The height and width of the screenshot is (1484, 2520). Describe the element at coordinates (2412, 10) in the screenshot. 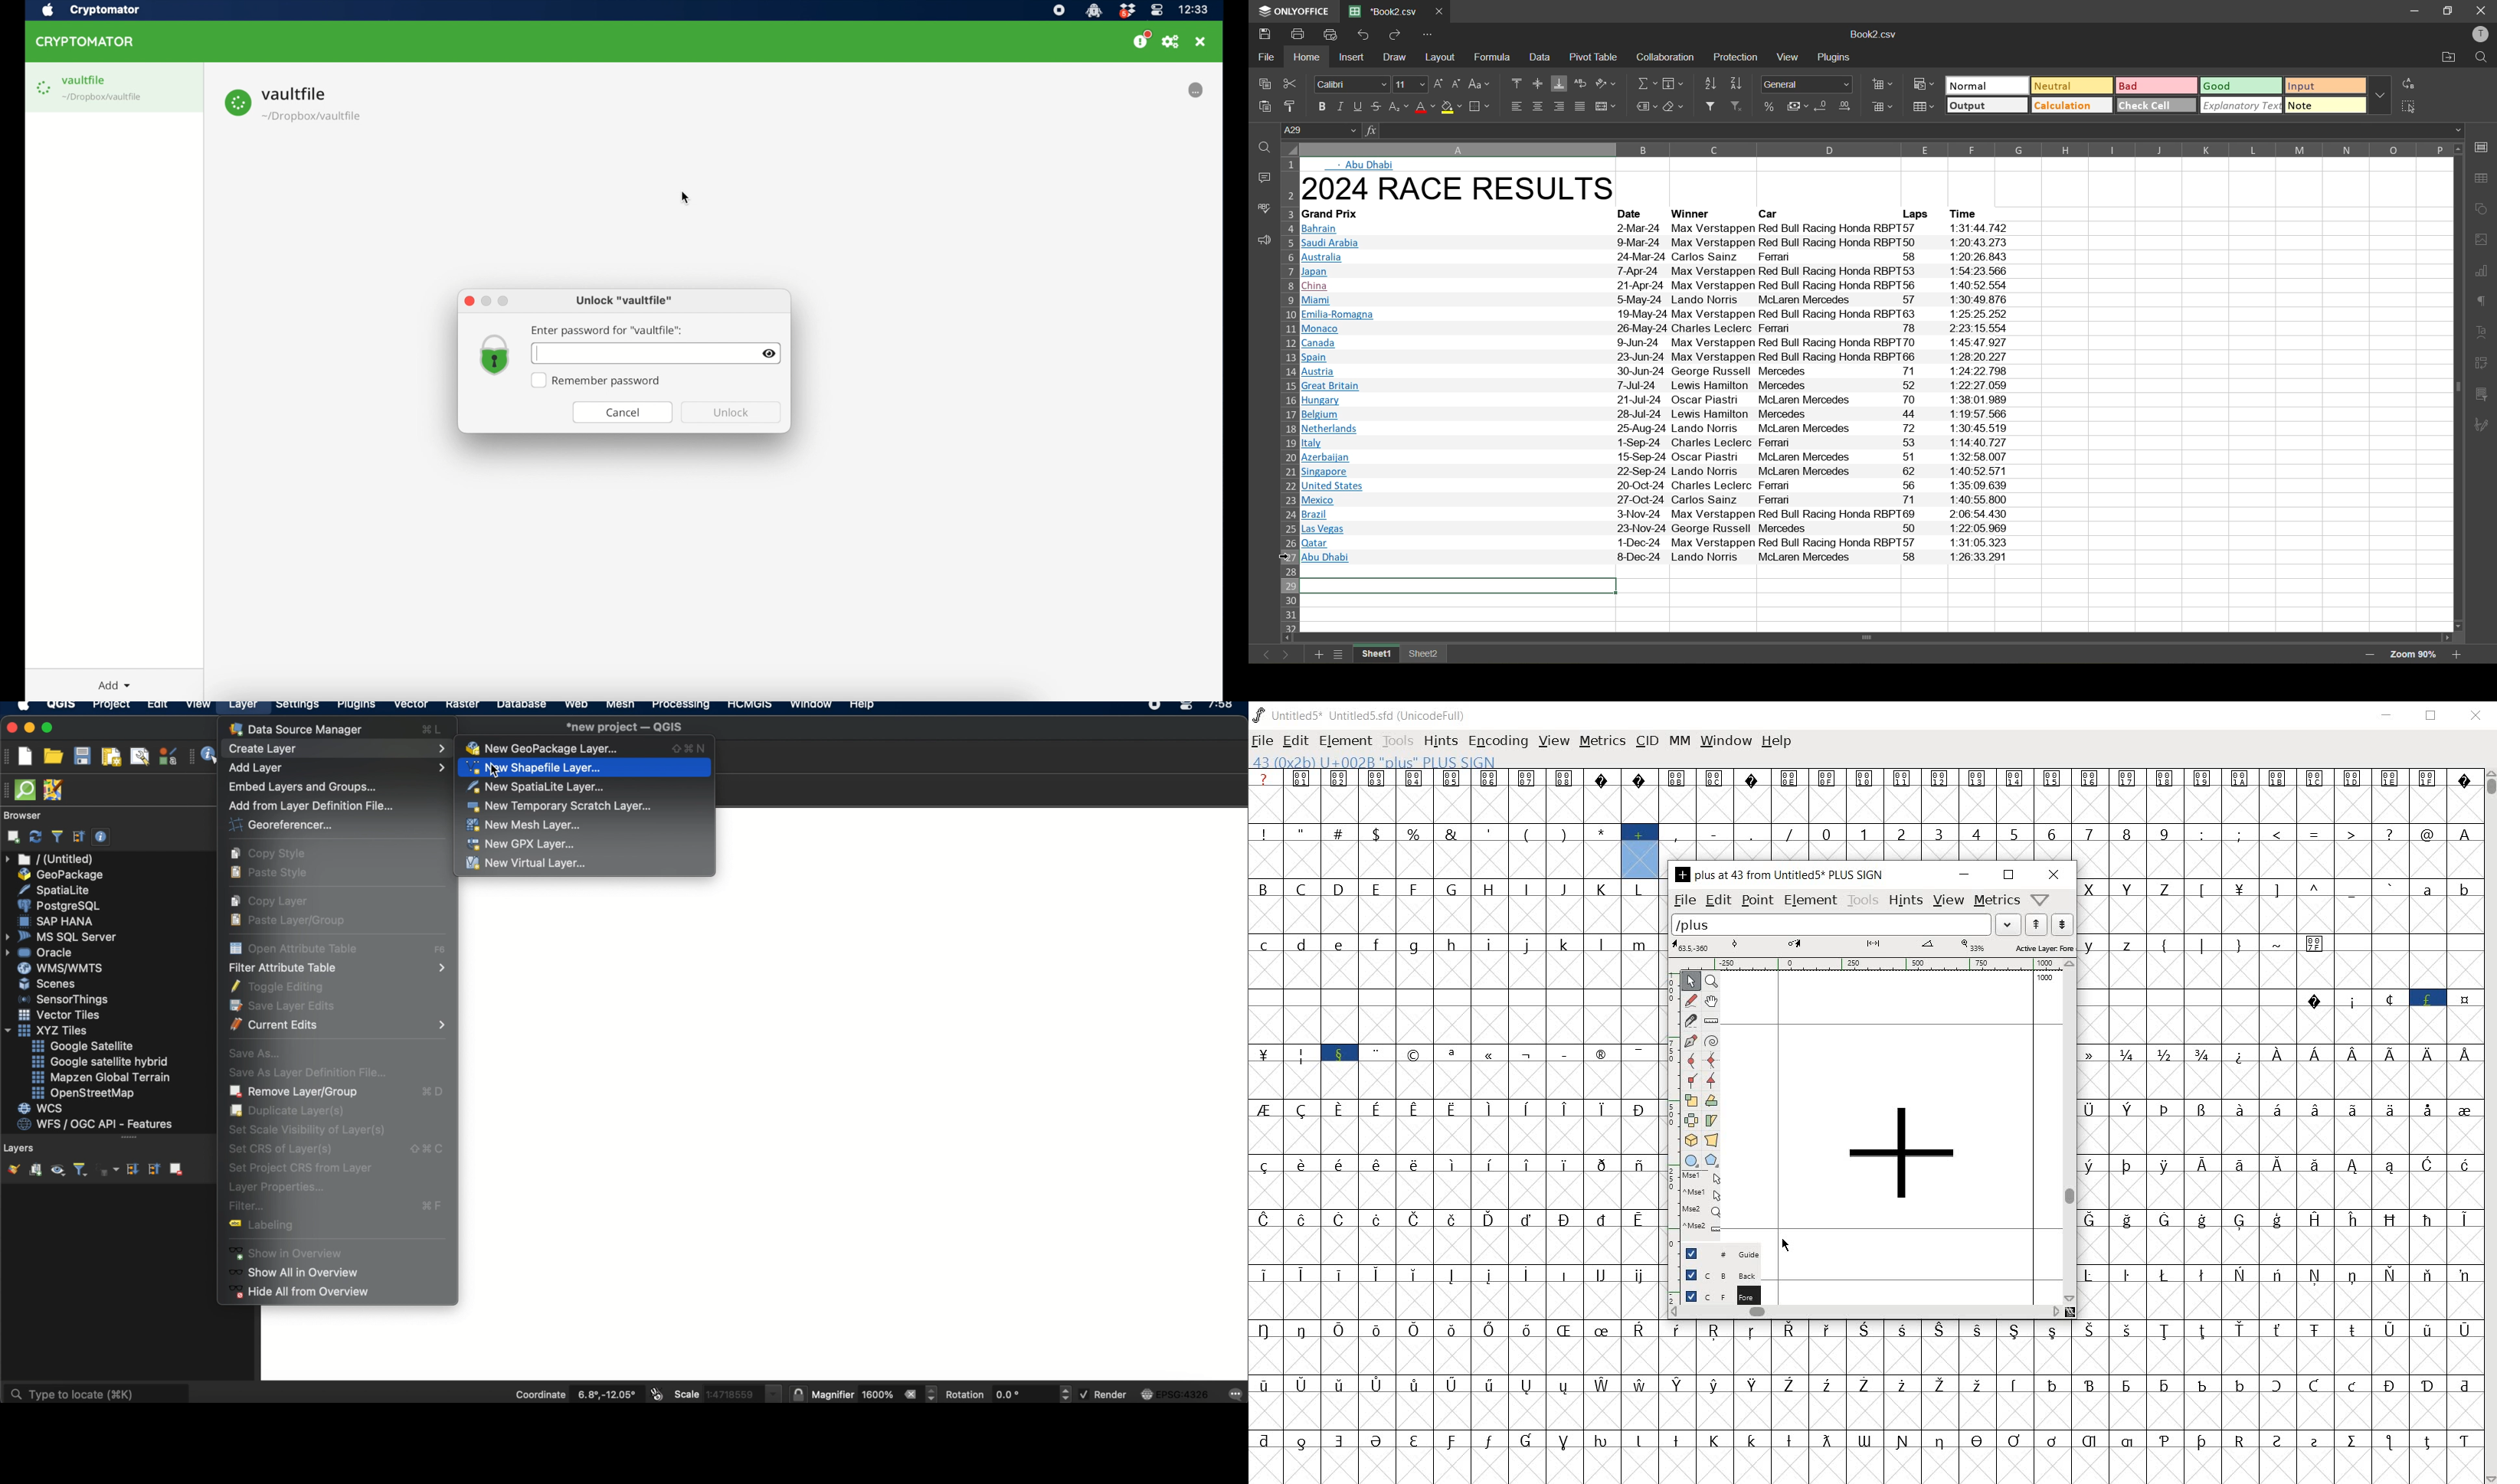

I see `minimize` at that location.